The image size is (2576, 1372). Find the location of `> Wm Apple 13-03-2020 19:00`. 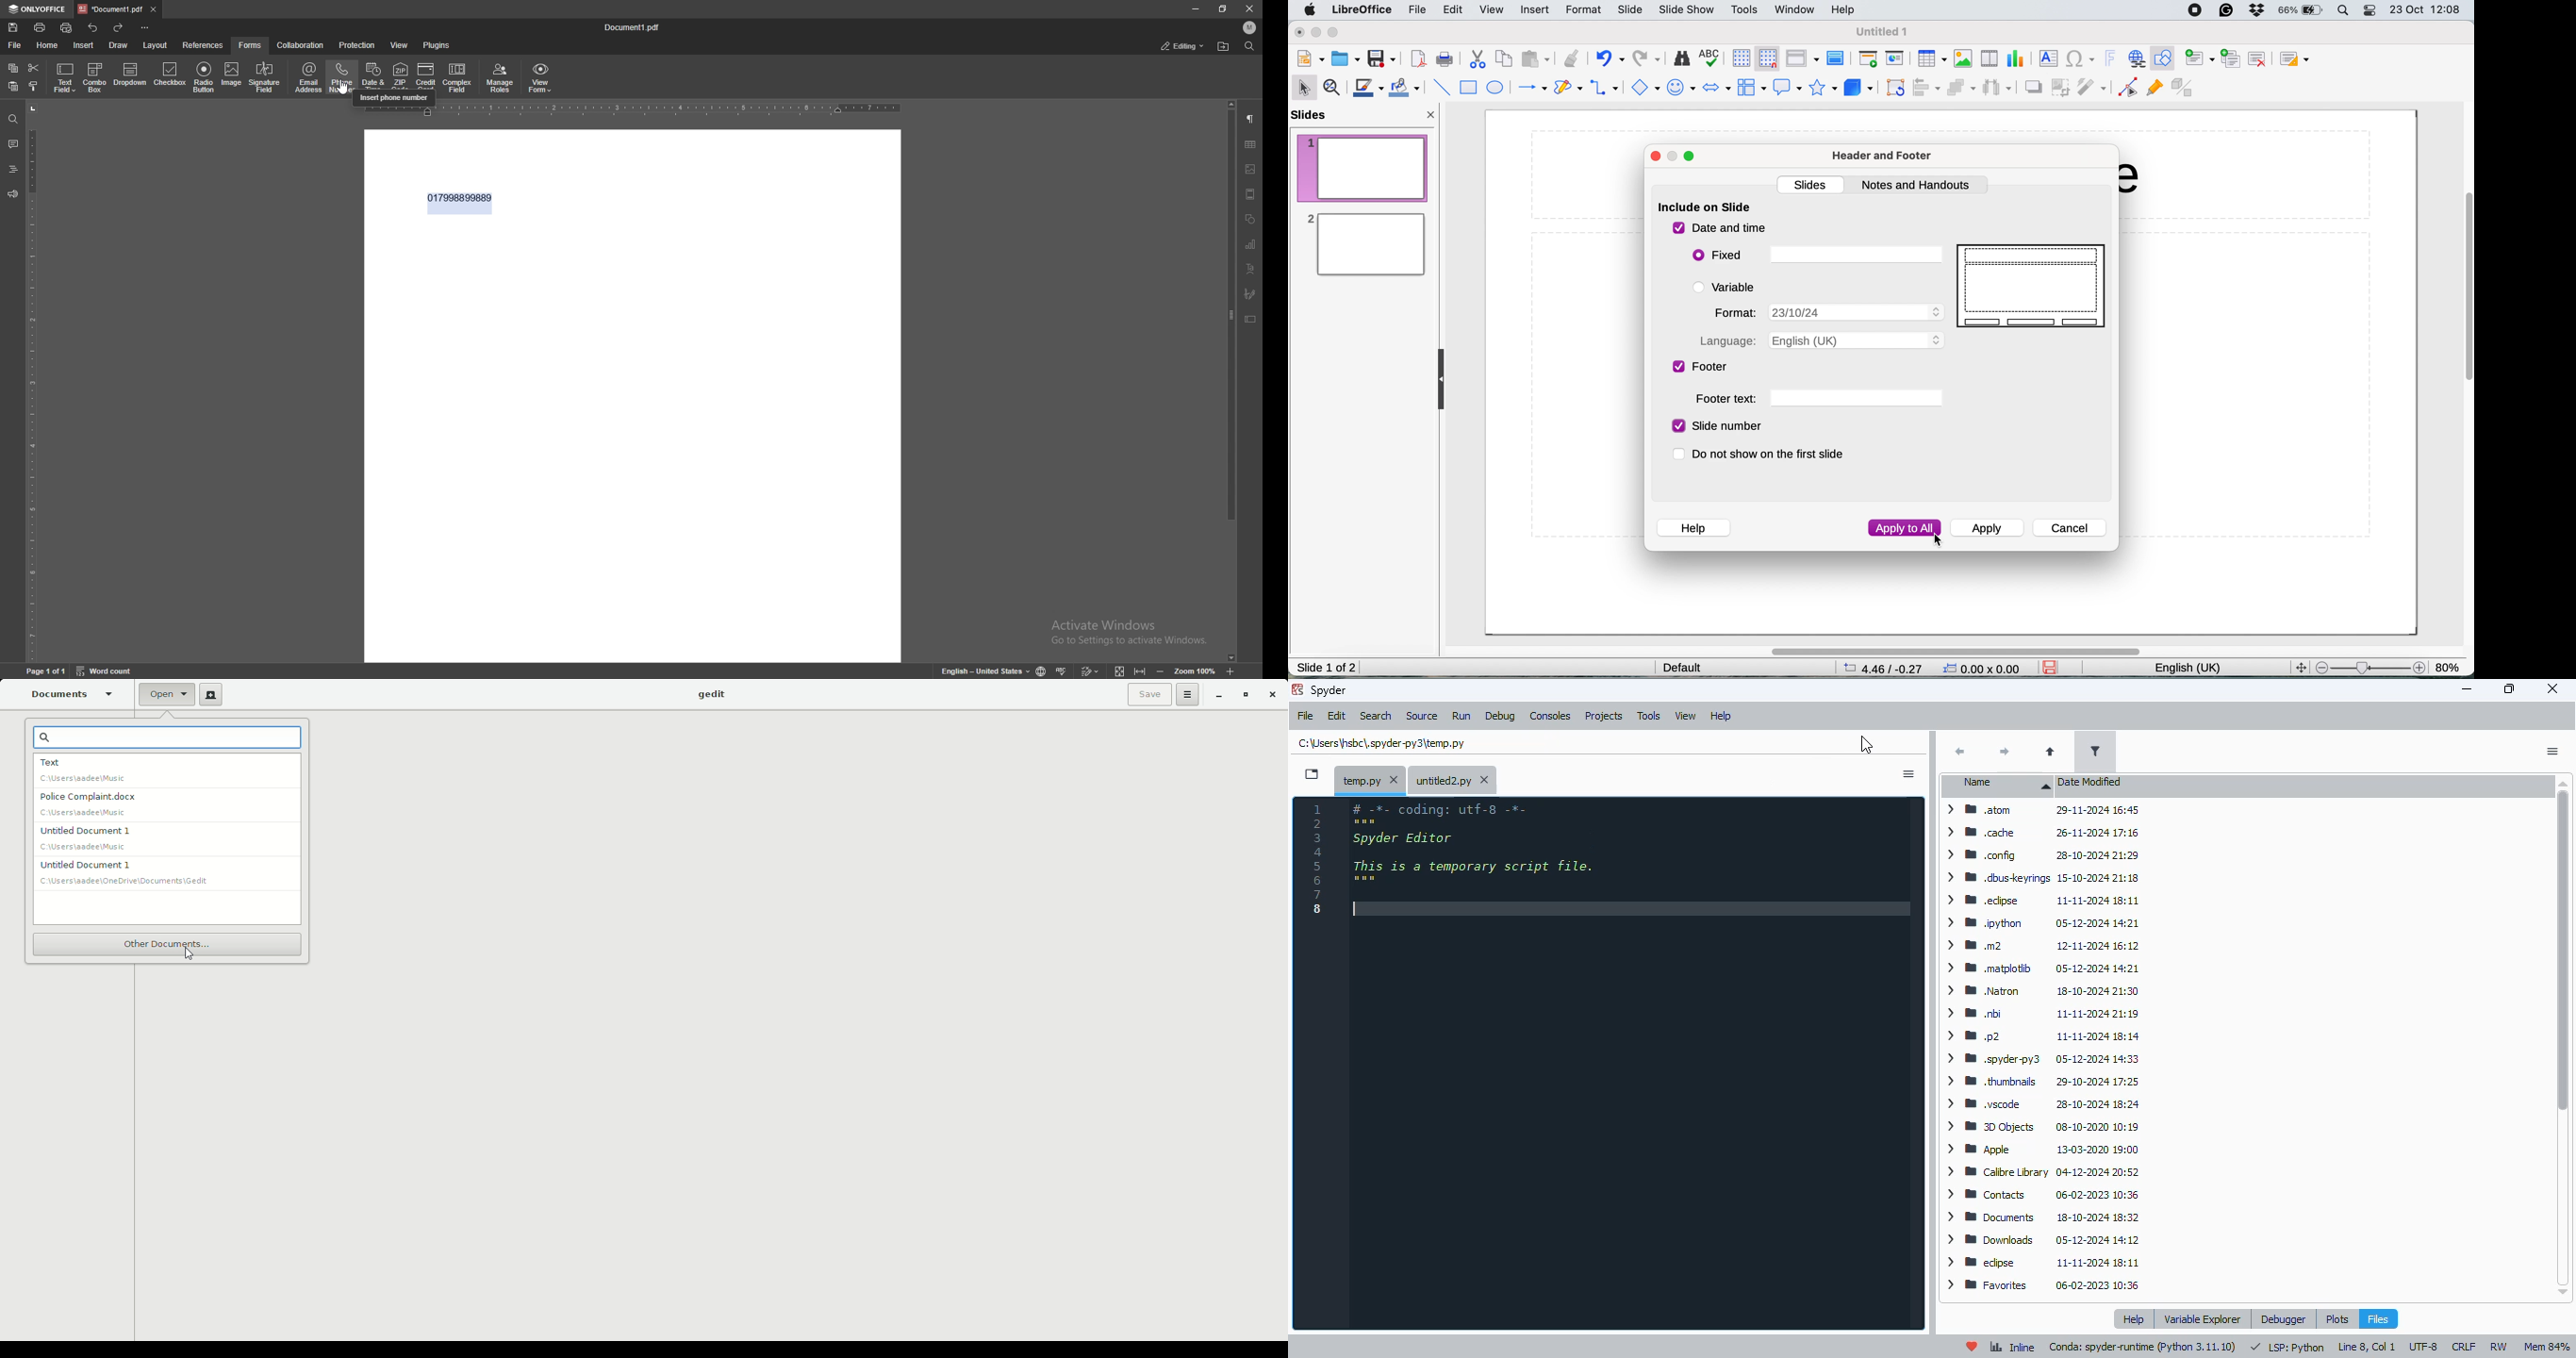

> Wm Apple 13-03-2020 19:00 is located at coordinates (2043, 1150).